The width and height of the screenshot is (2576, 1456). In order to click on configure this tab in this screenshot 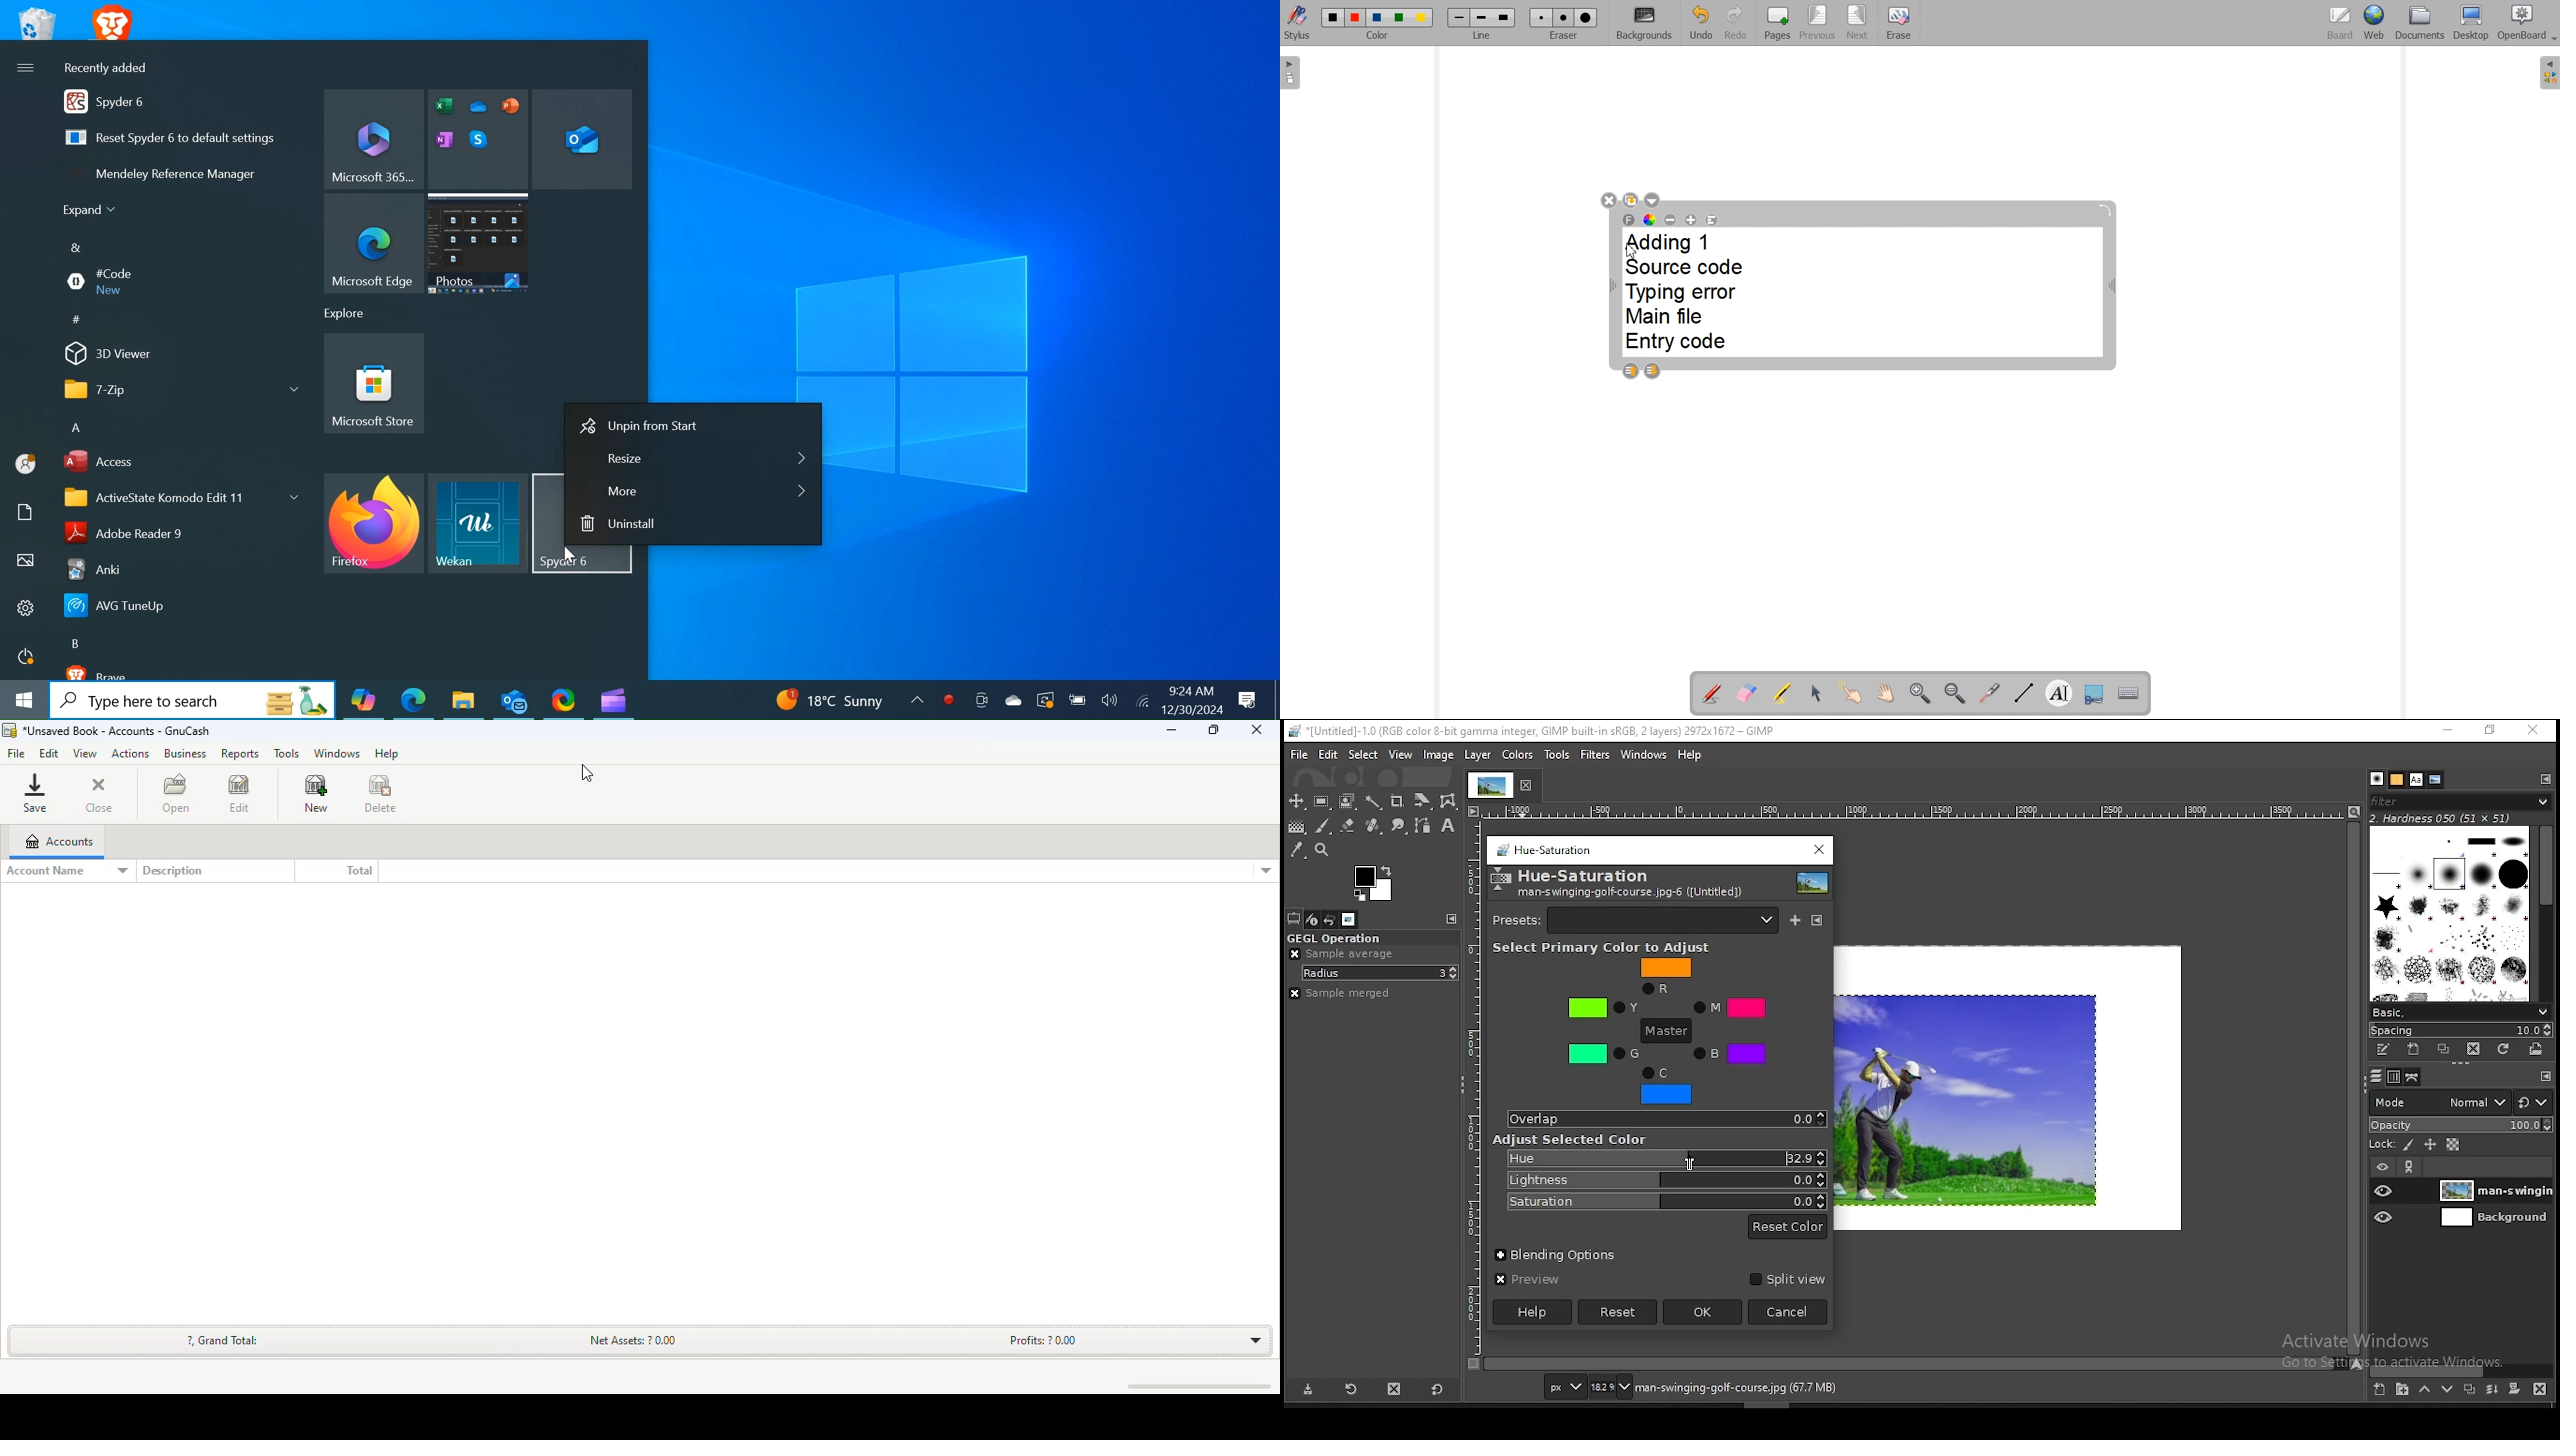, I will do `click(1452, 919)`.